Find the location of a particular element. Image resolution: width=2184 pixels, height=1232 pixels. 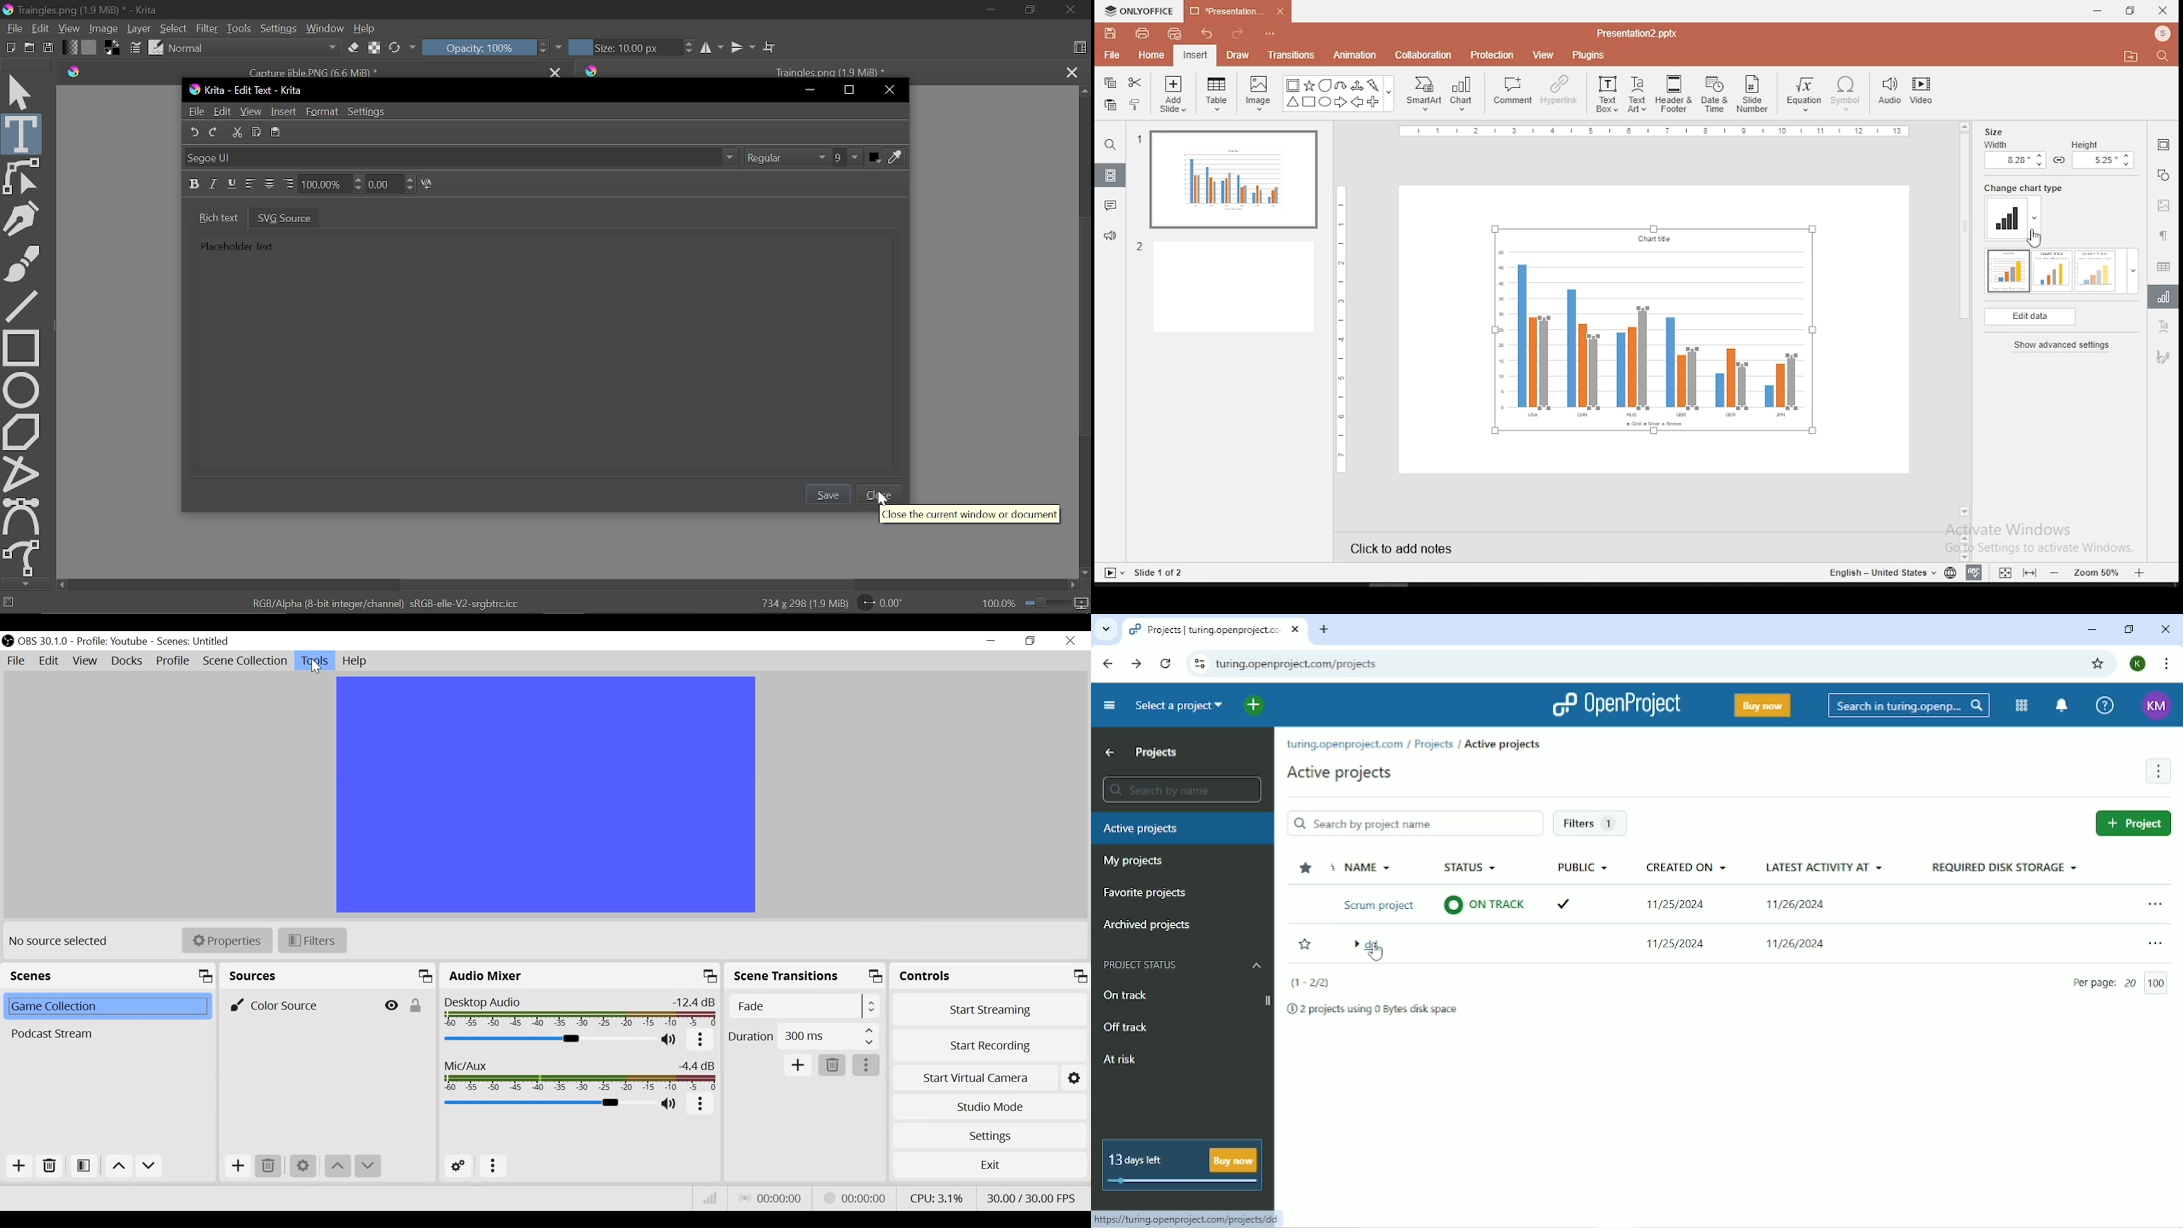

Move tool is located at coordinates (22, 90).